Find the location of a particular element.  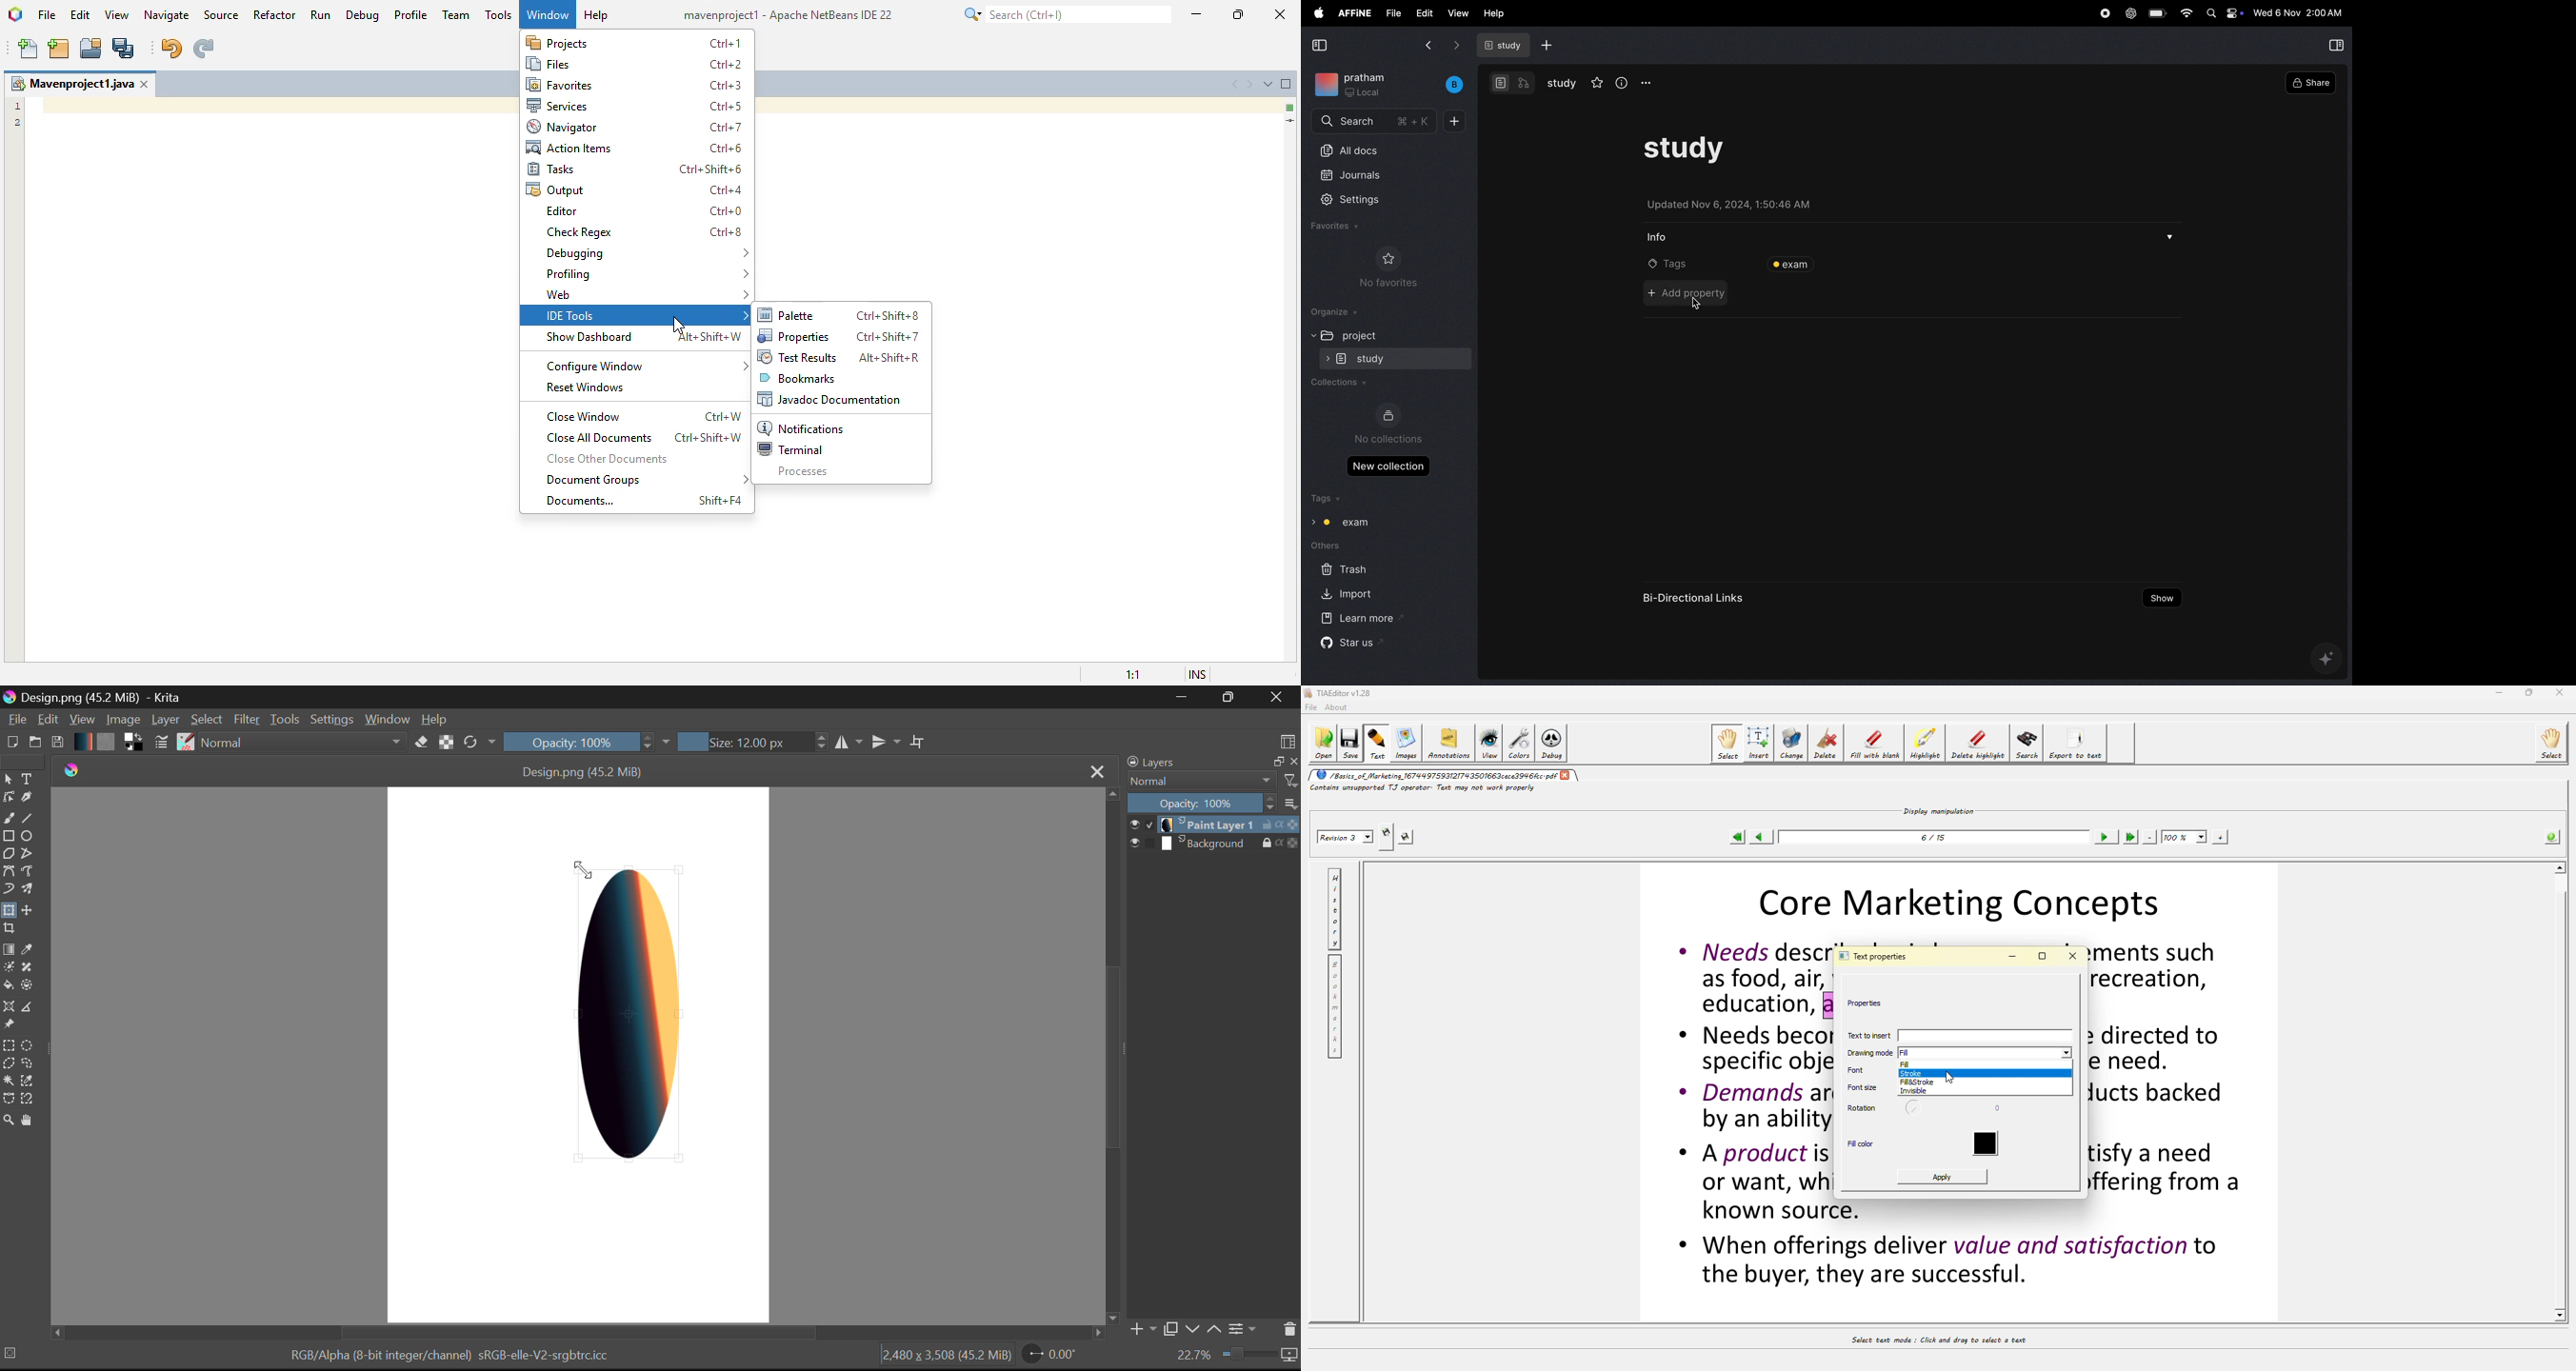

Pan is located at coordinates (28, 1122).